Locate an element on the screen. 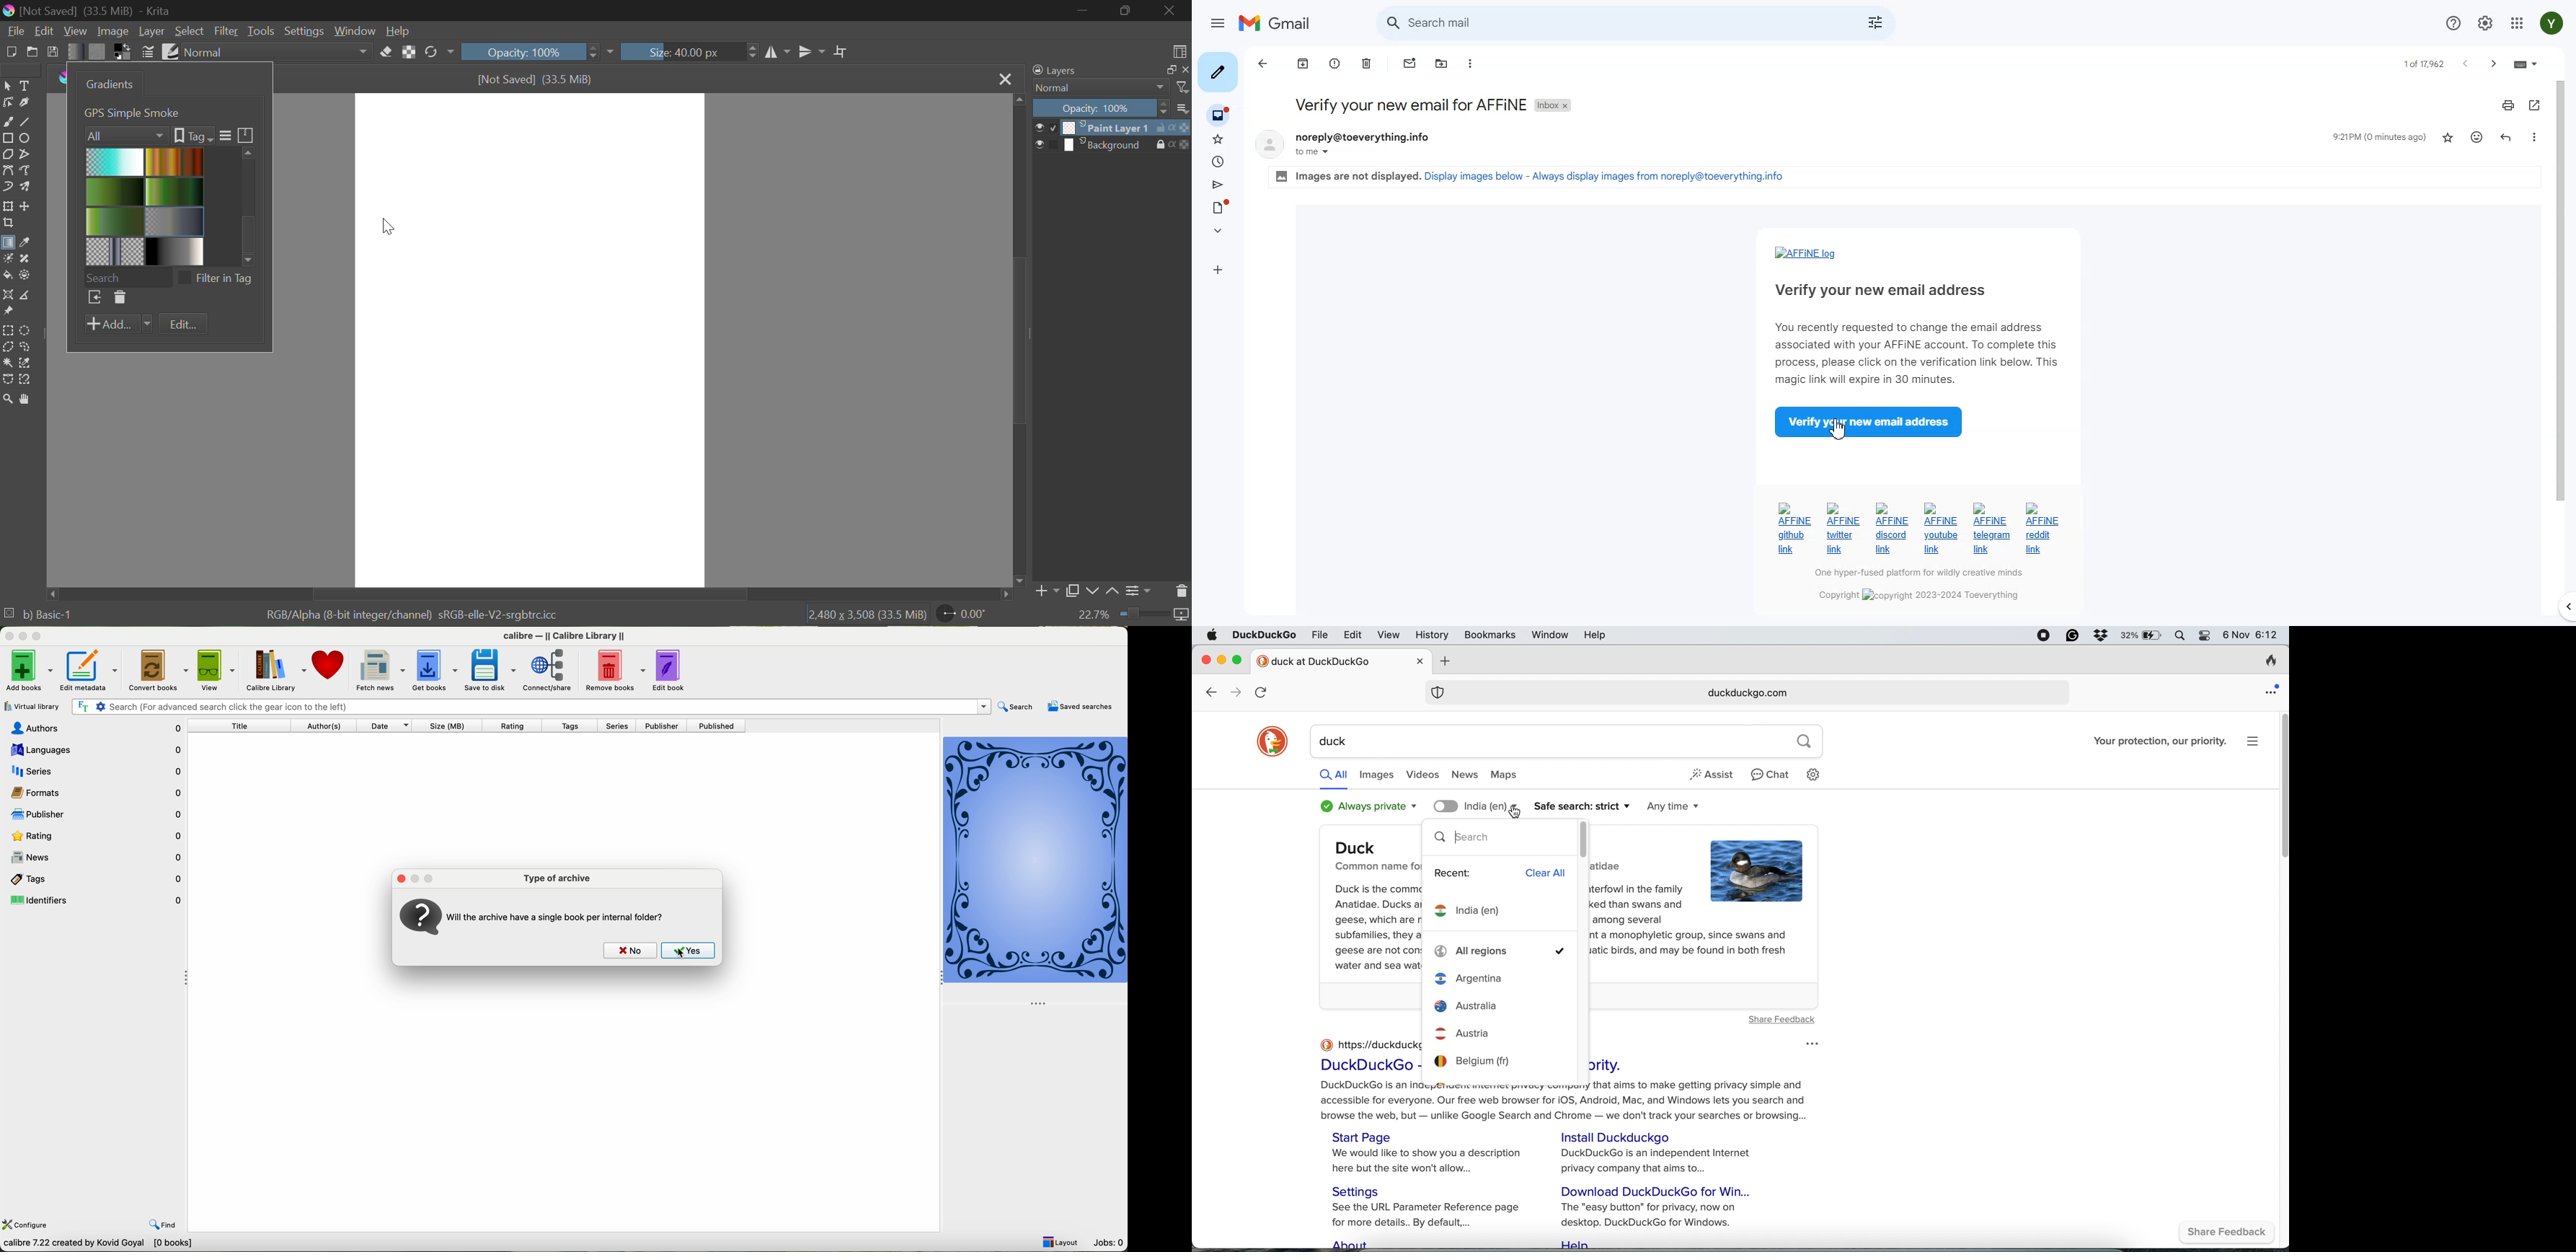  battery is located at coordinates (2141, 636).